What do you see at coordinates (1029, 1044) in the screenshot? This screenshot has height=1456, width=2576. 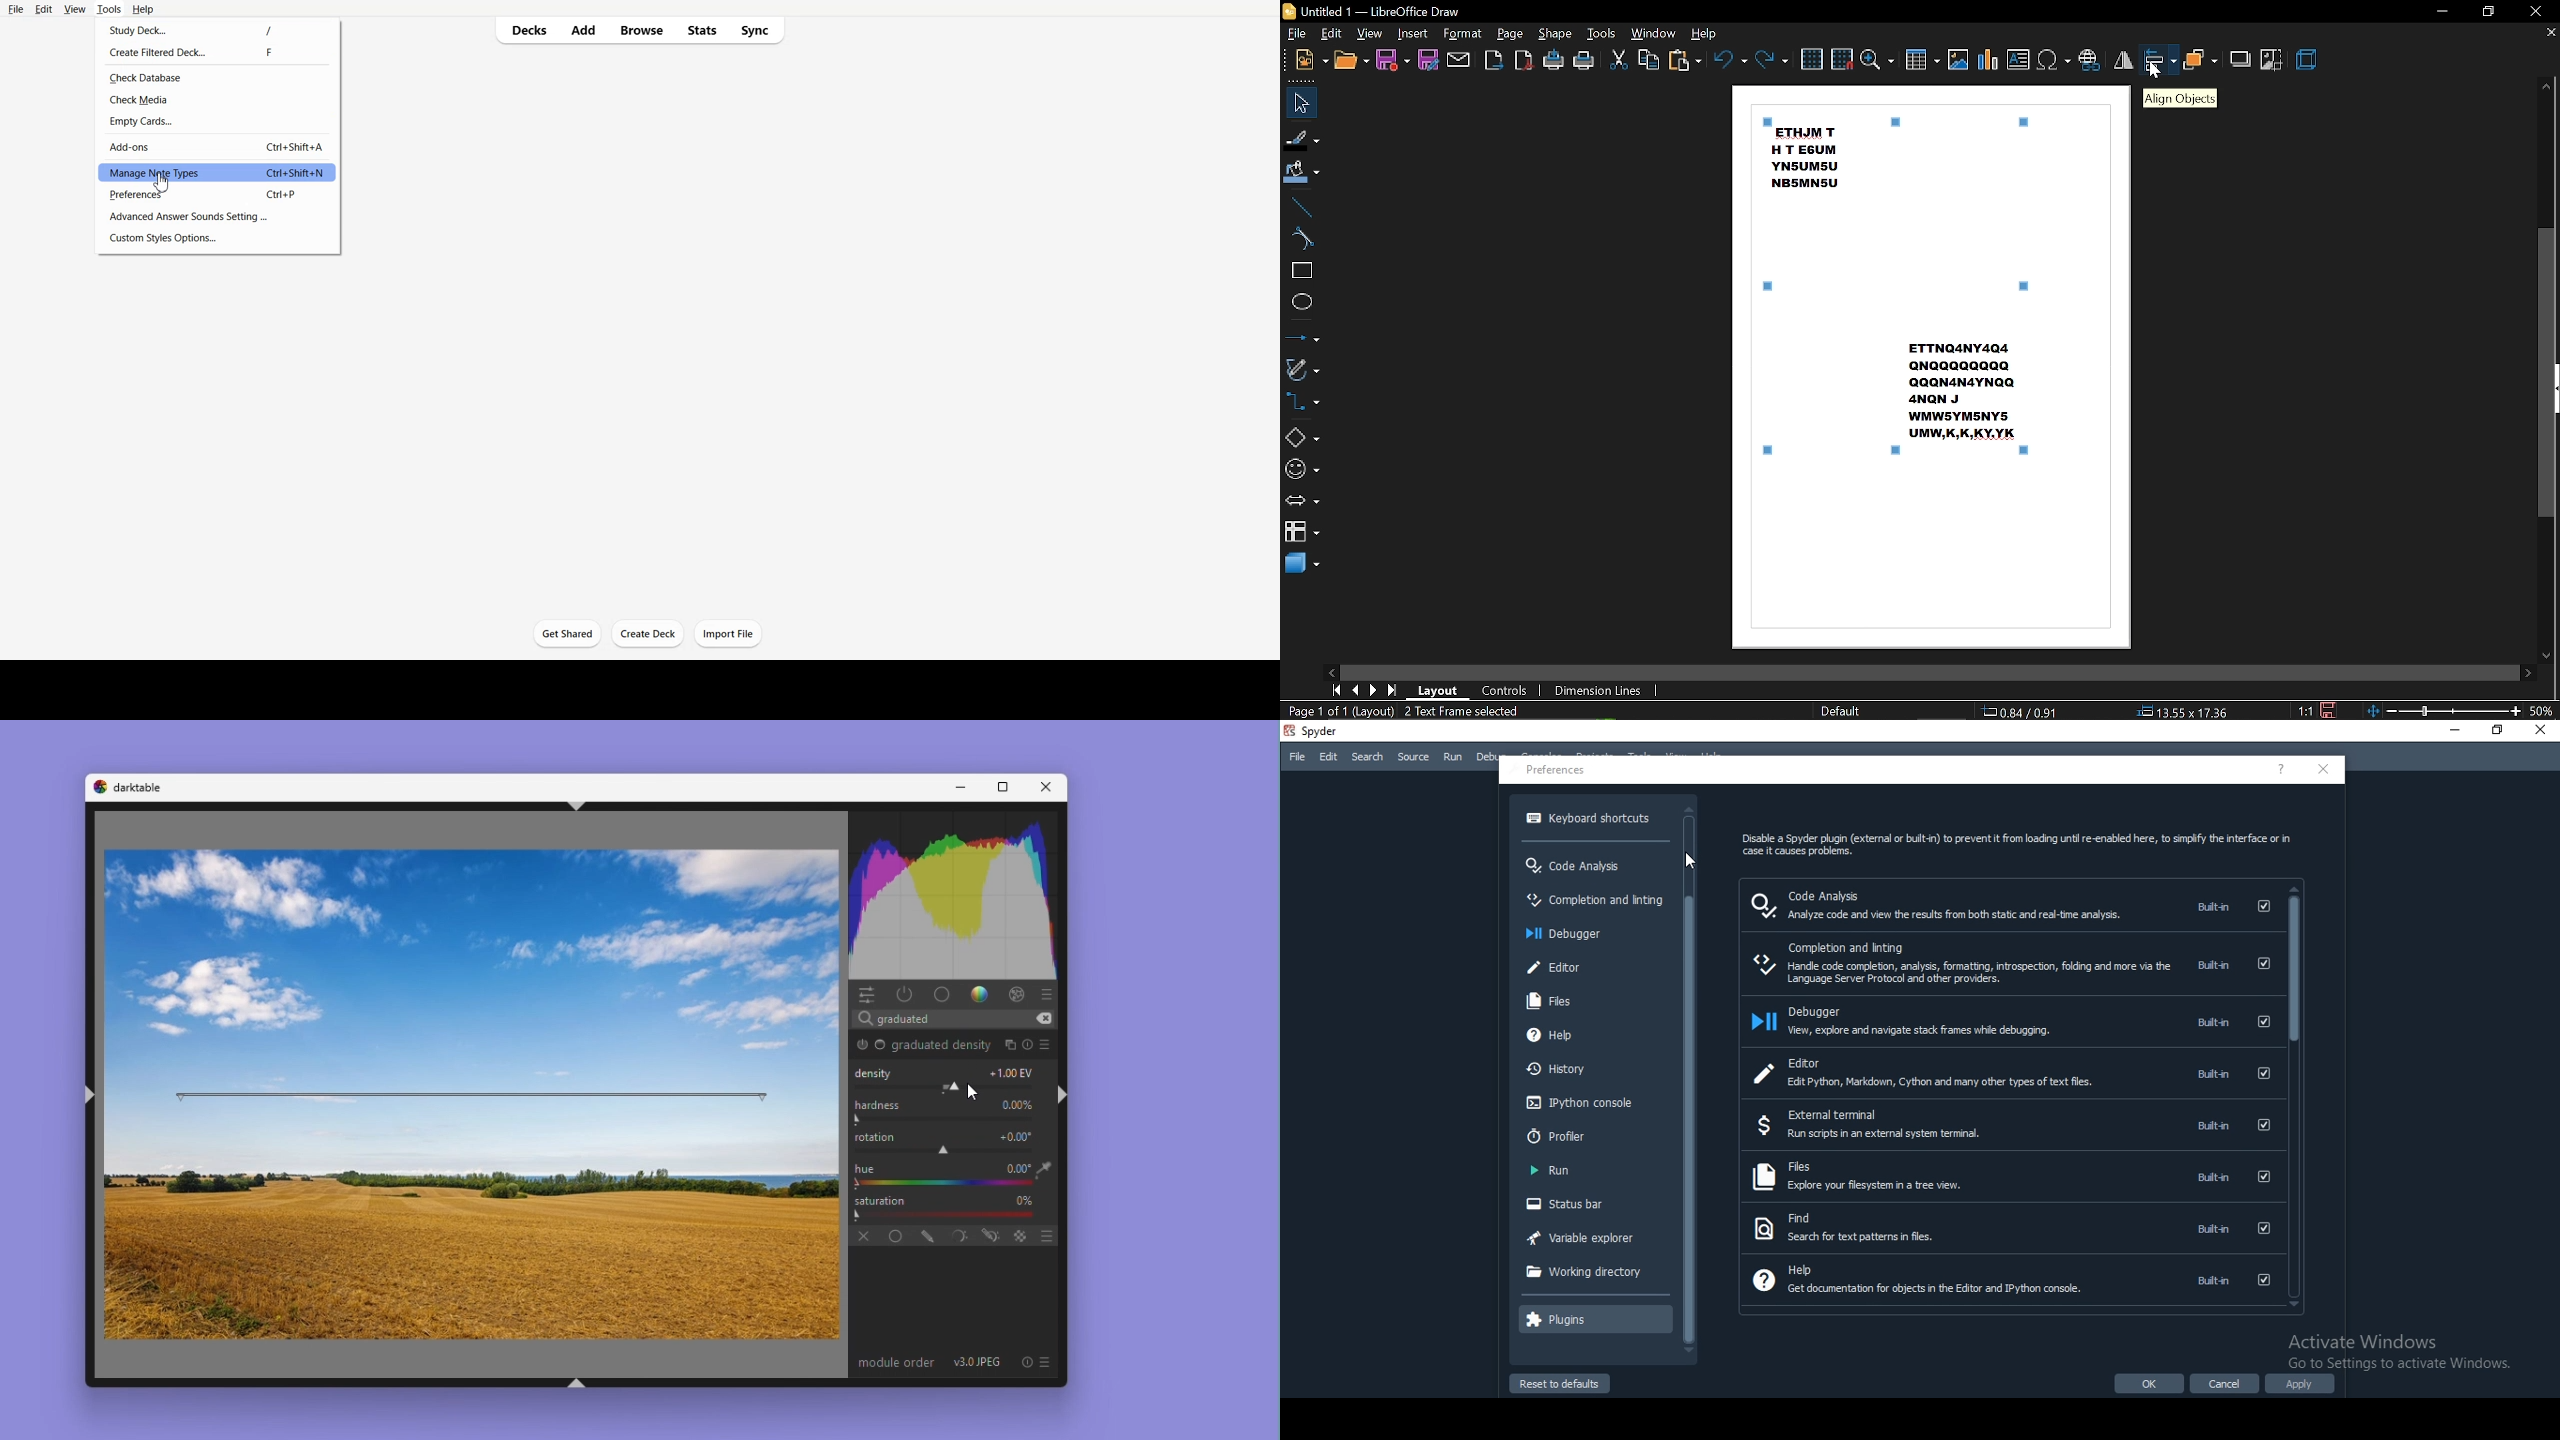 I see `reset` at bounding box center [1029, 1044].